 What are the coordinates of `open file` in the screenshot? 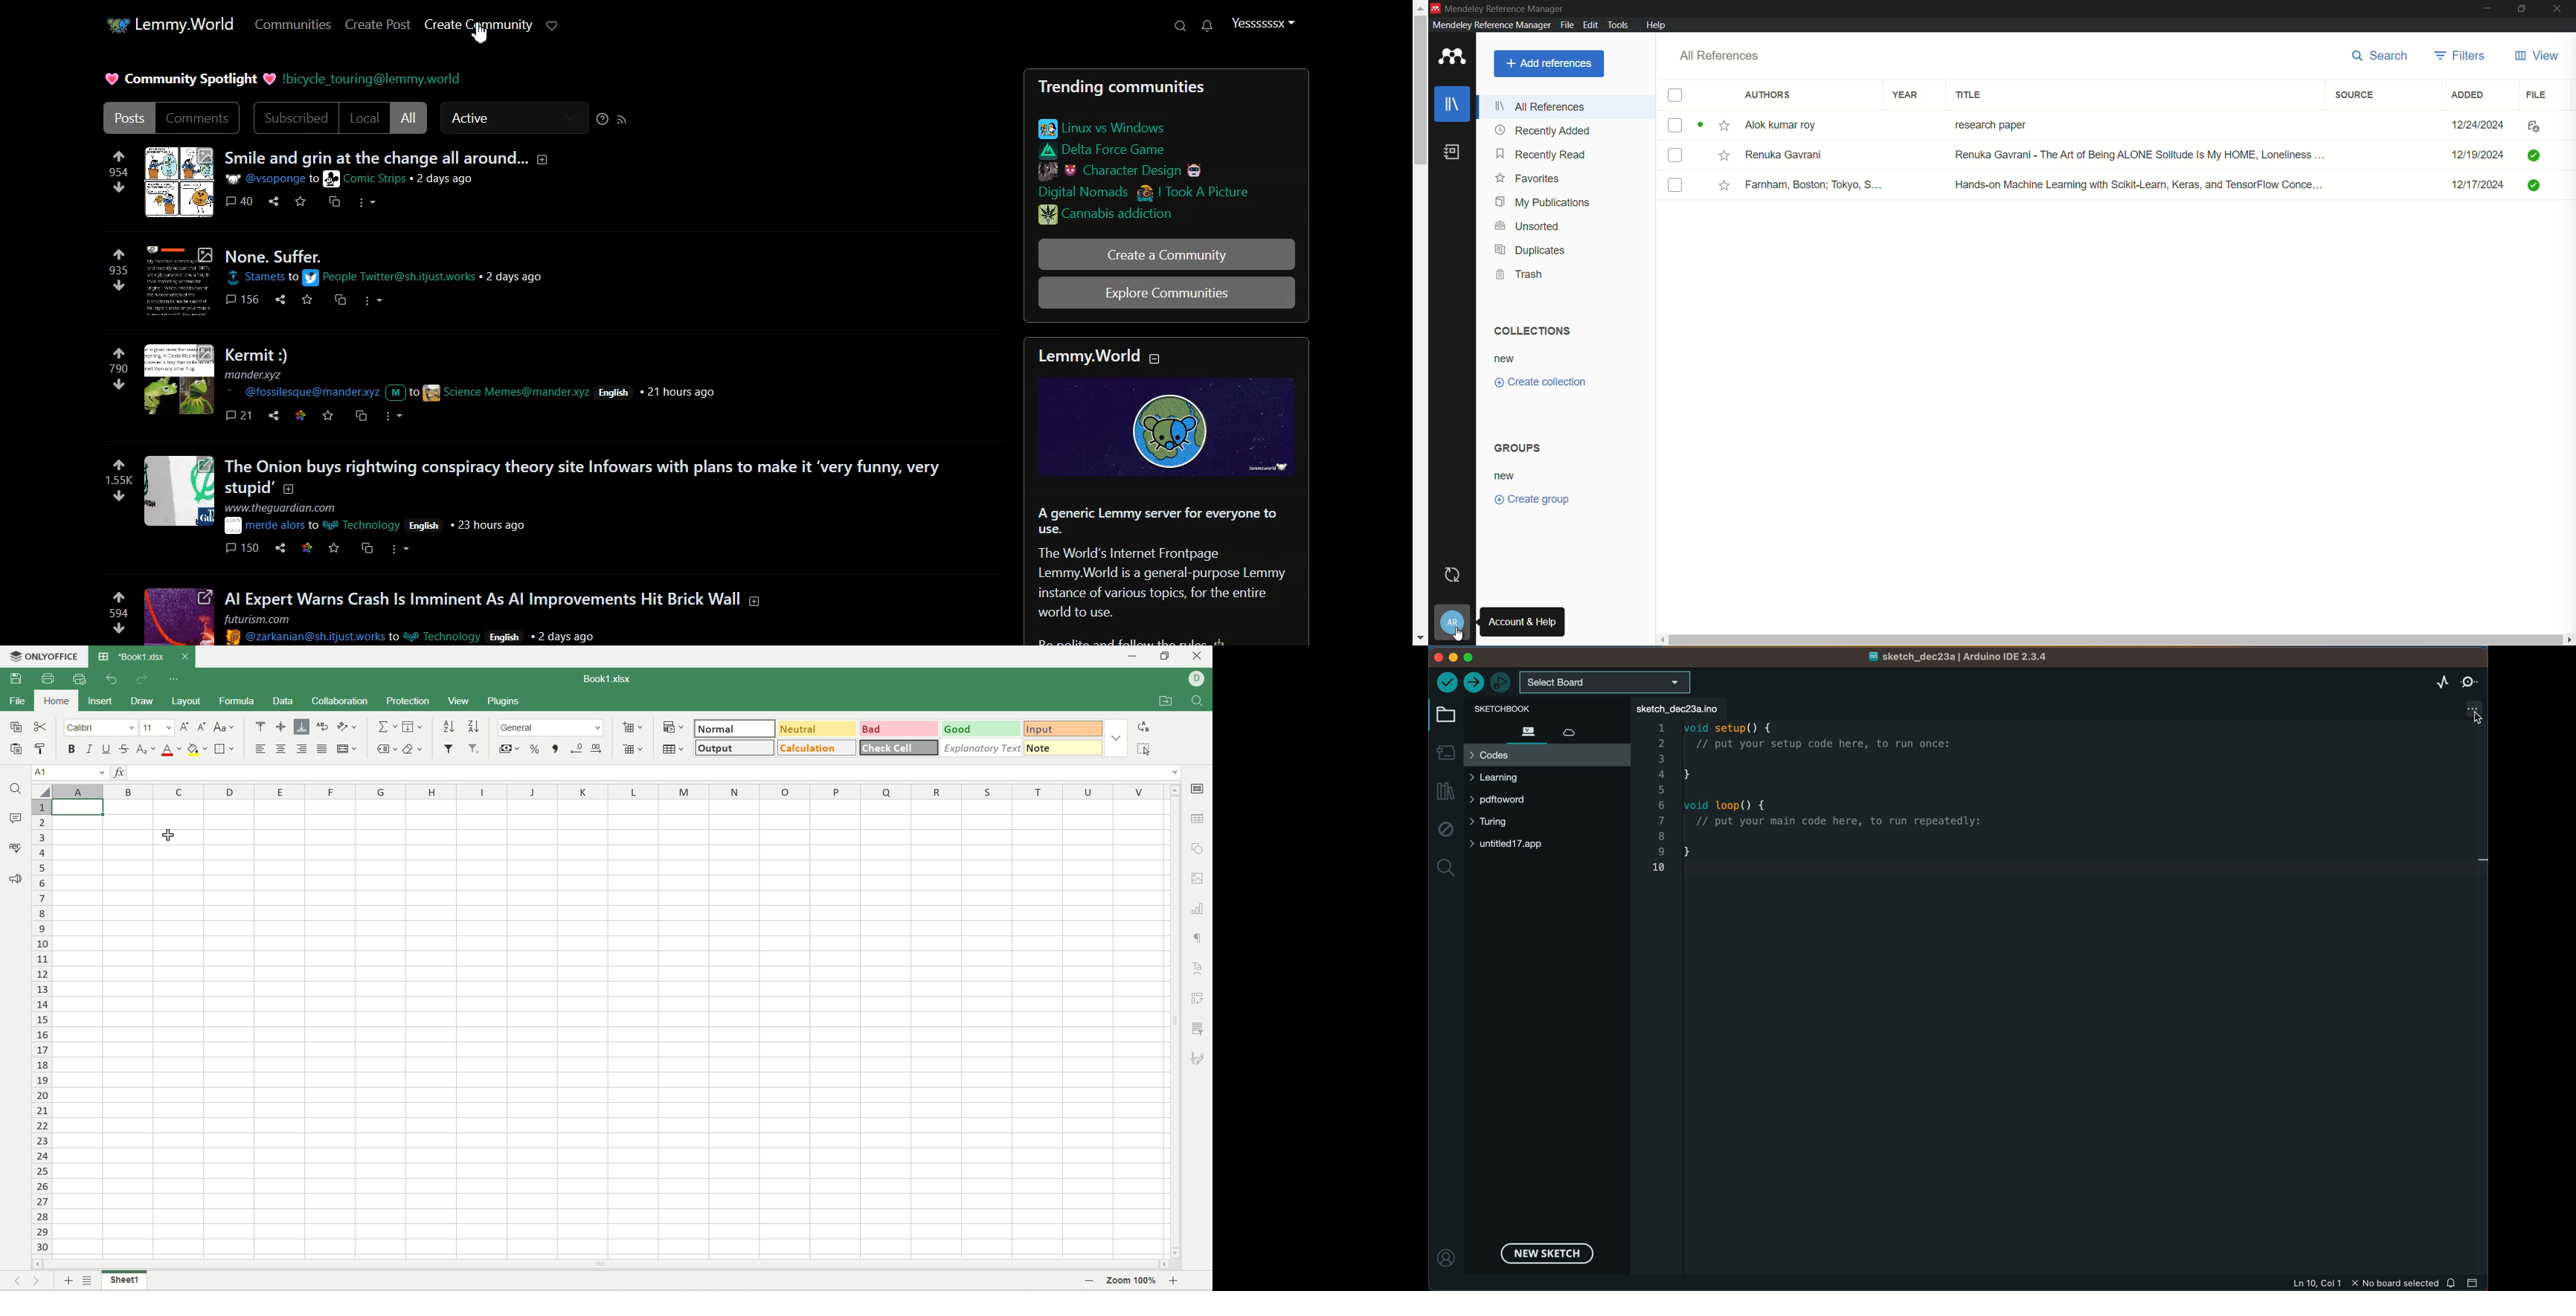 It's located at (1164, 700).